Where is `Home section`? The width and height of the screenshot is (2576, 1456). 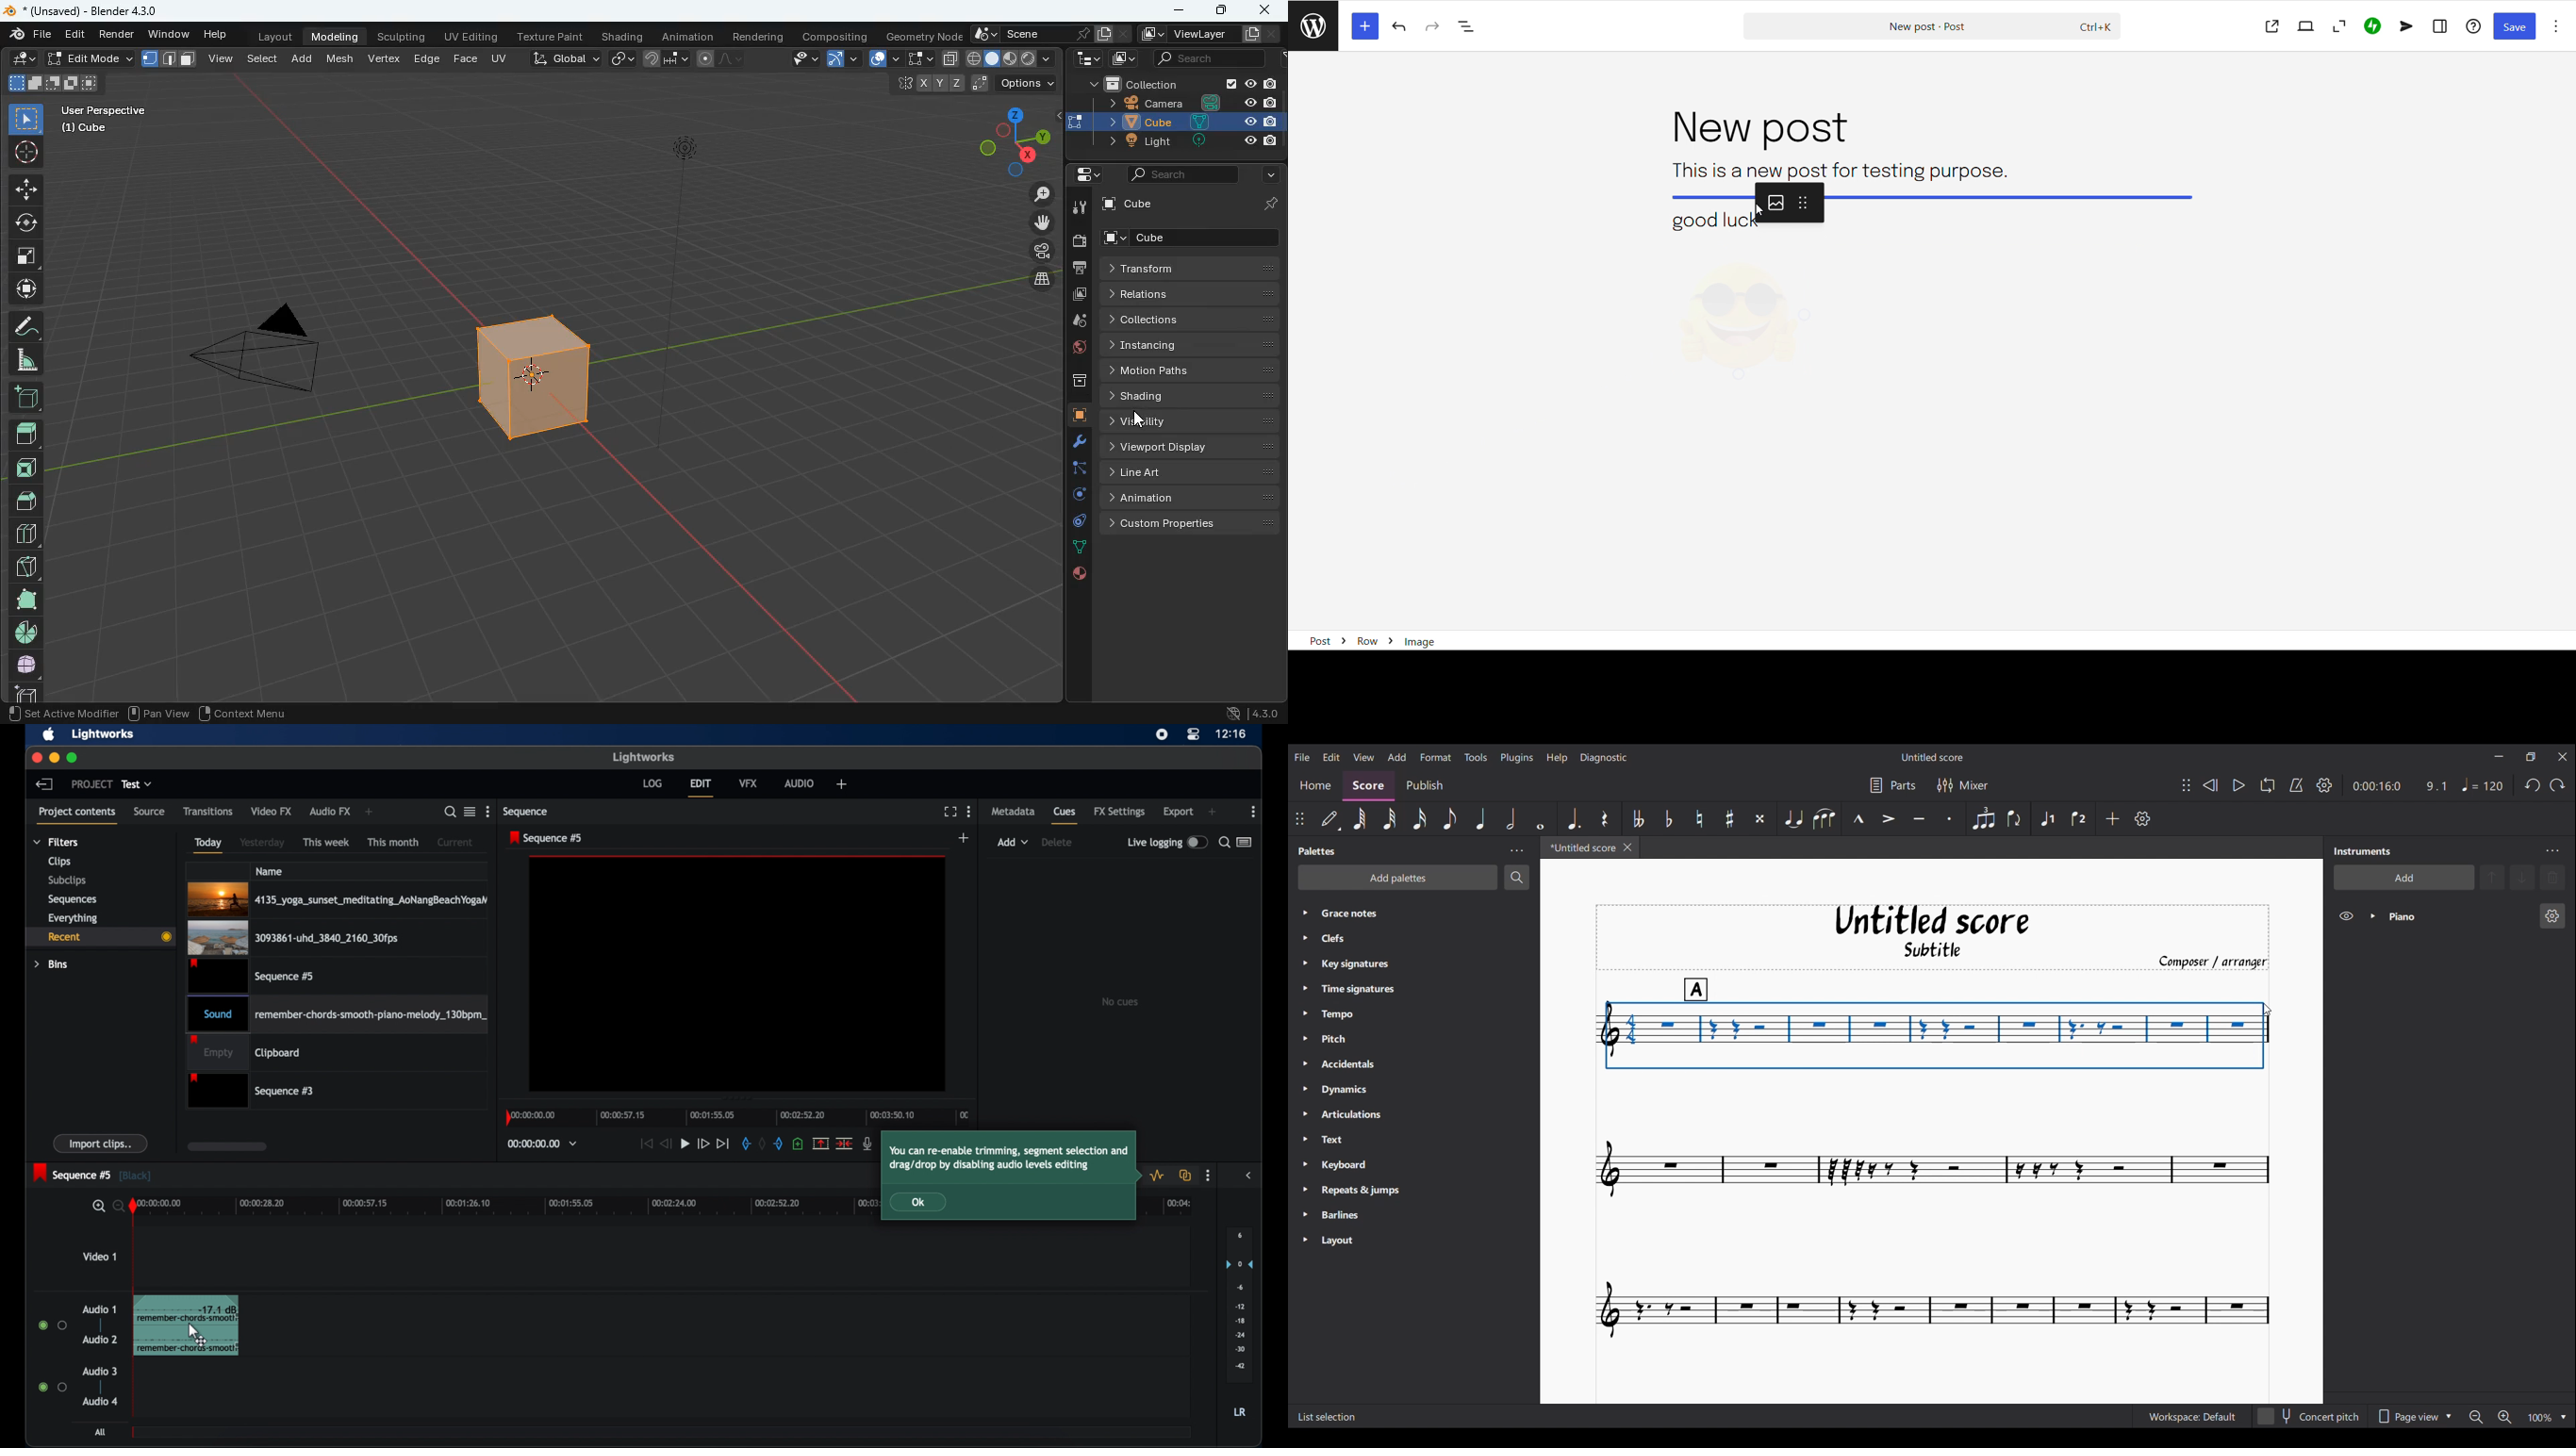
Home section is located at coordinates (1316, 784).